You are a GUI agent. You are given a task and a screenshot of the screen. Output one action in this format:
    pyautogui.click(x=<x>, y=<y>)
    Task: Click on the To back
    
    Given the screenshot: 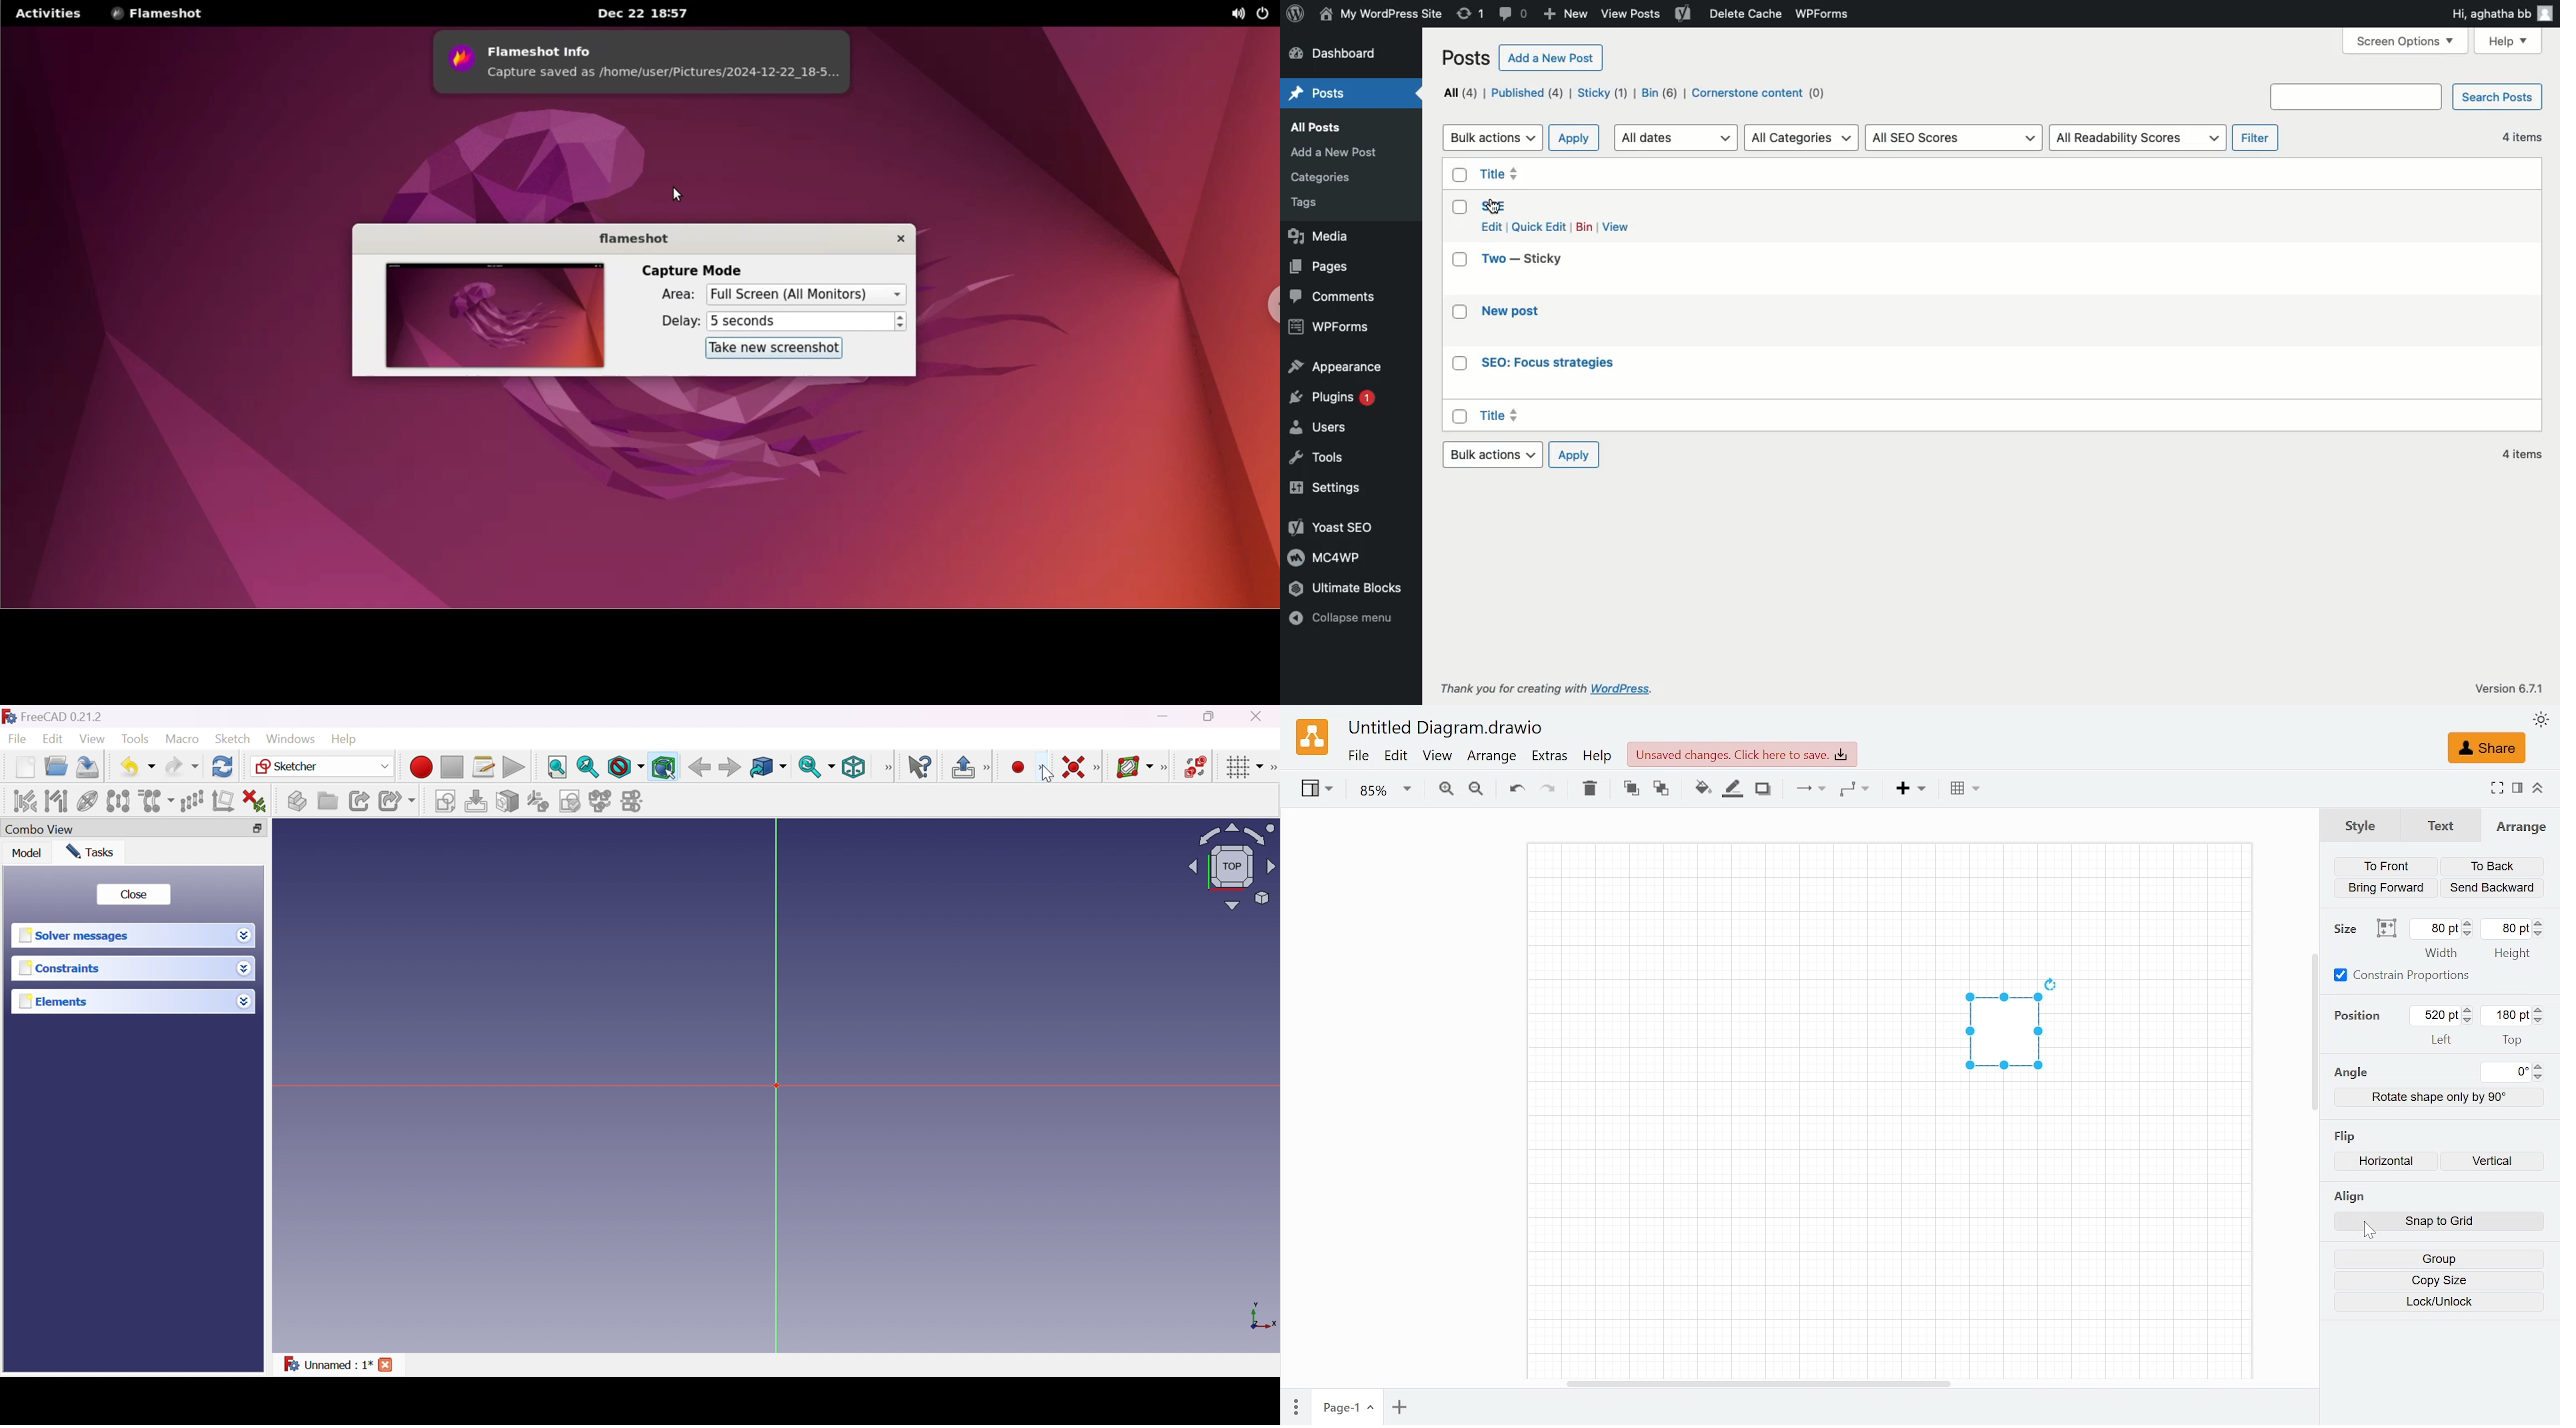 What is the action you would take?
    pyautogui.click(x=2492, y=867)
    